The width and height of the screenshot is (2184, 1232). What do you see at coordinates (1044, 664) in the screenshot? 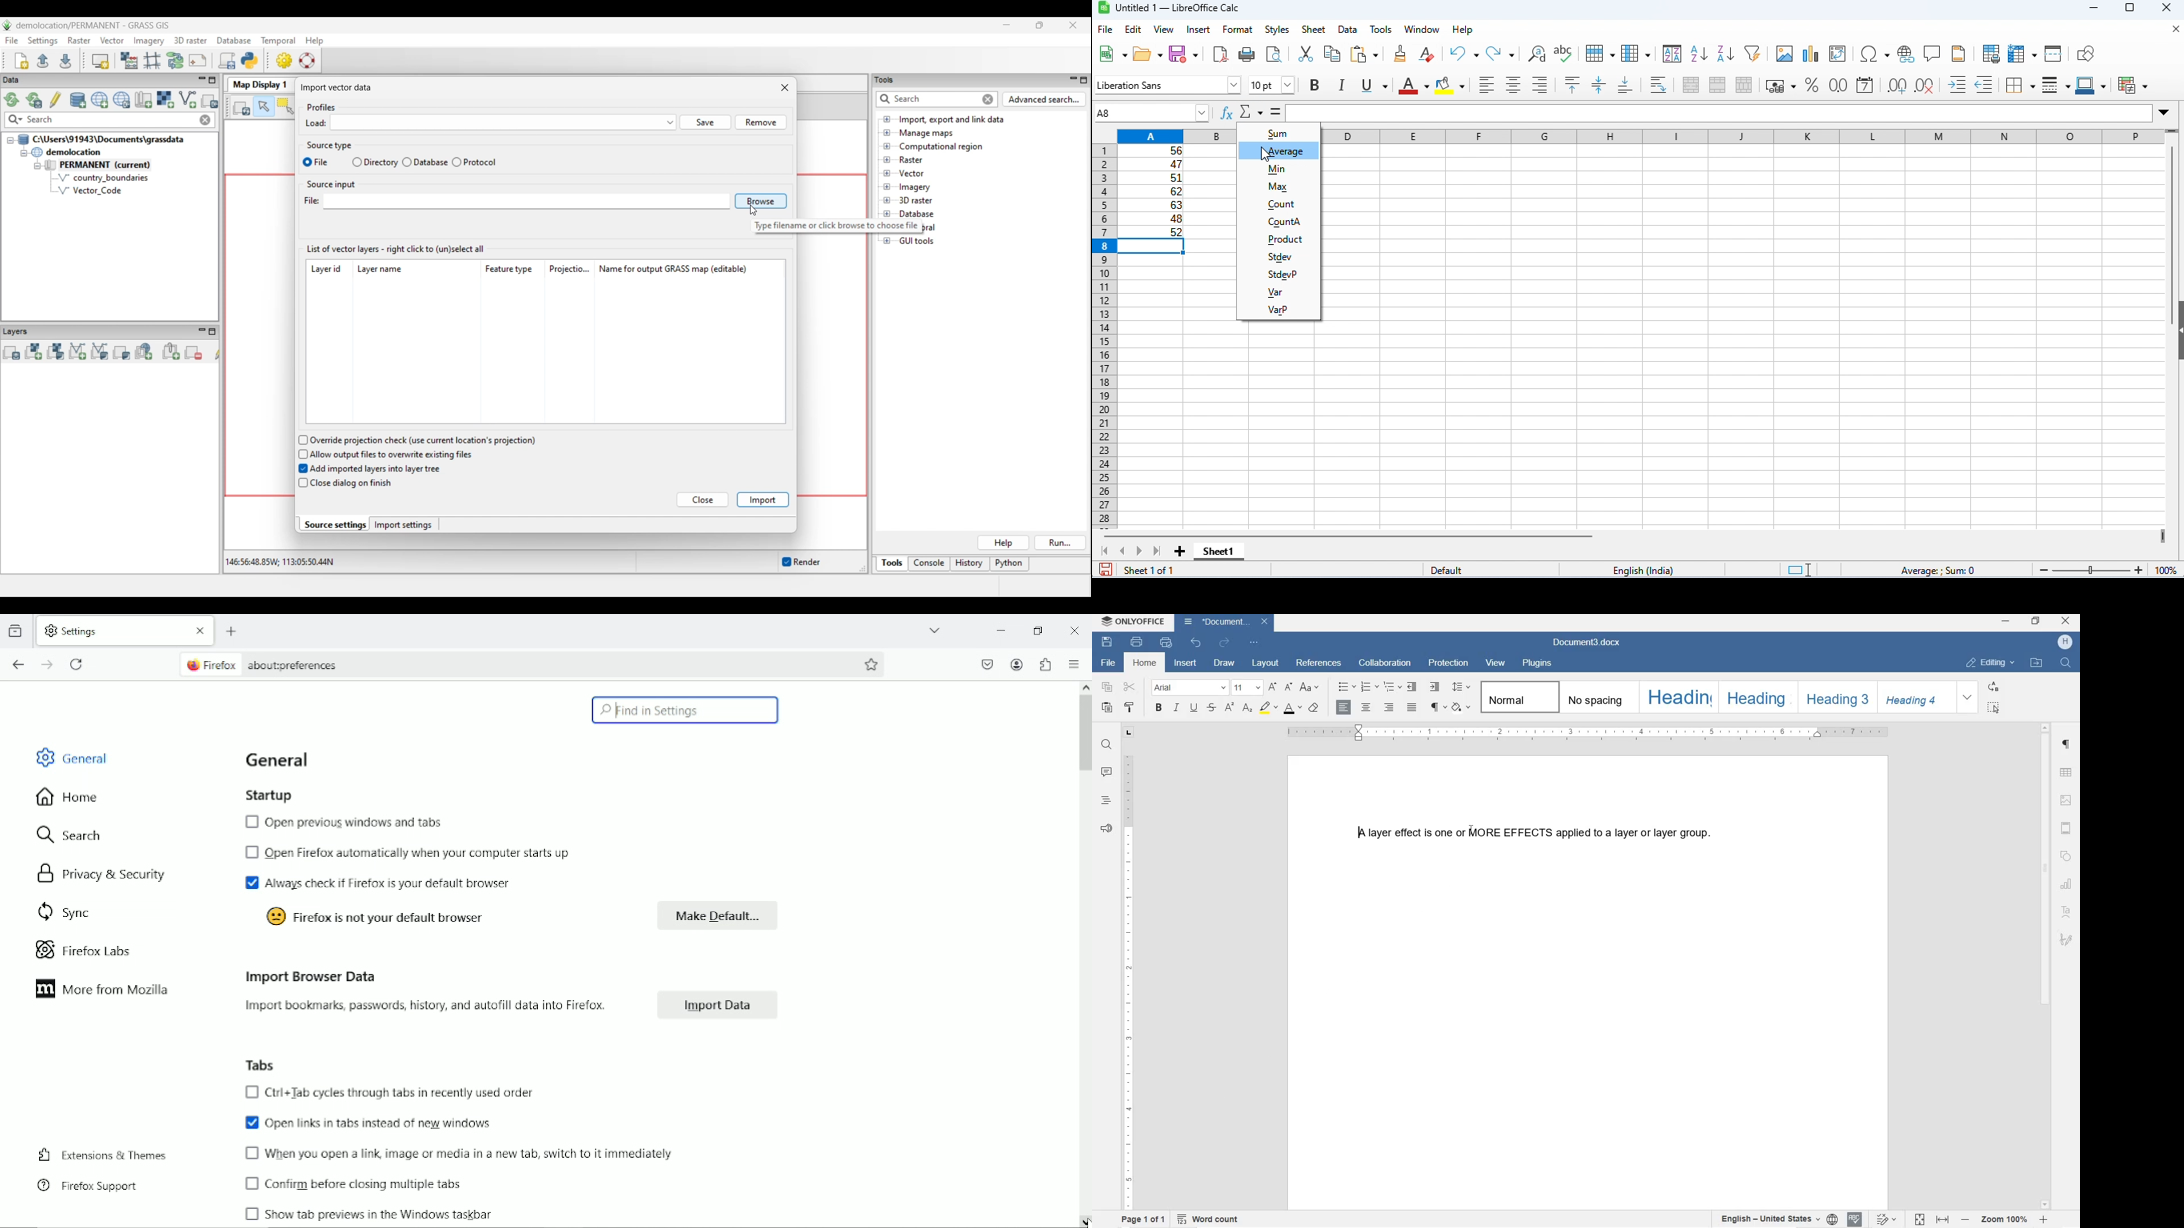
I see `extensions` at bounding box center [1044, 664].